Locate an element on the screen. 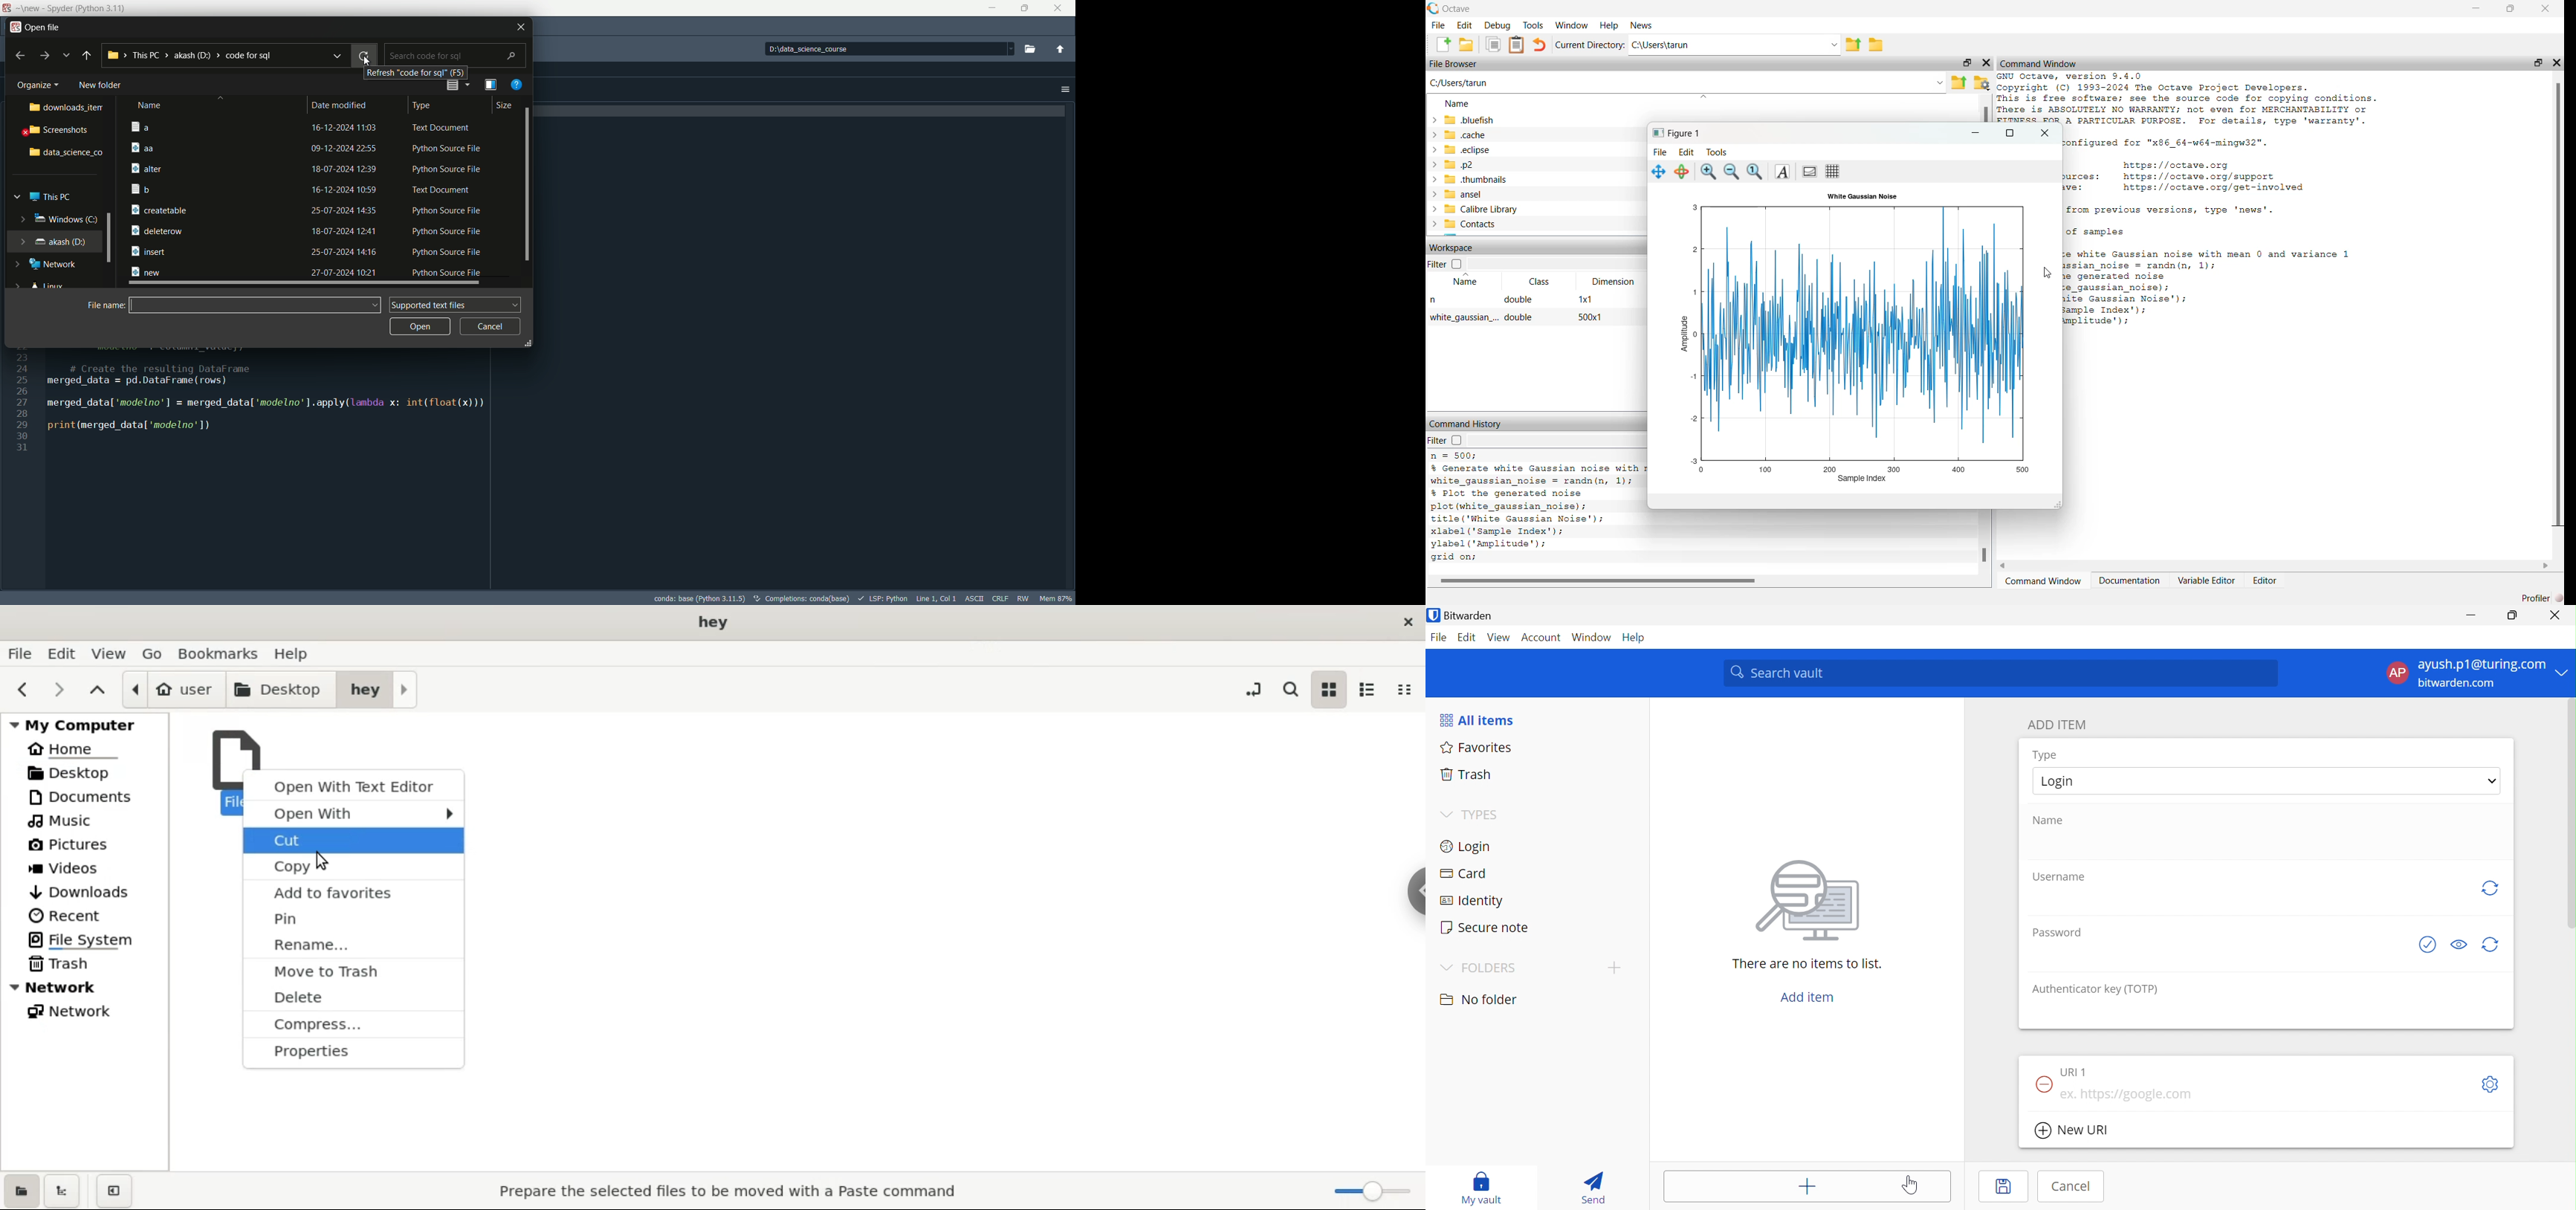 This screenshot has height=1232, width=2576. conda (base) is located at coordinates (802, 598).